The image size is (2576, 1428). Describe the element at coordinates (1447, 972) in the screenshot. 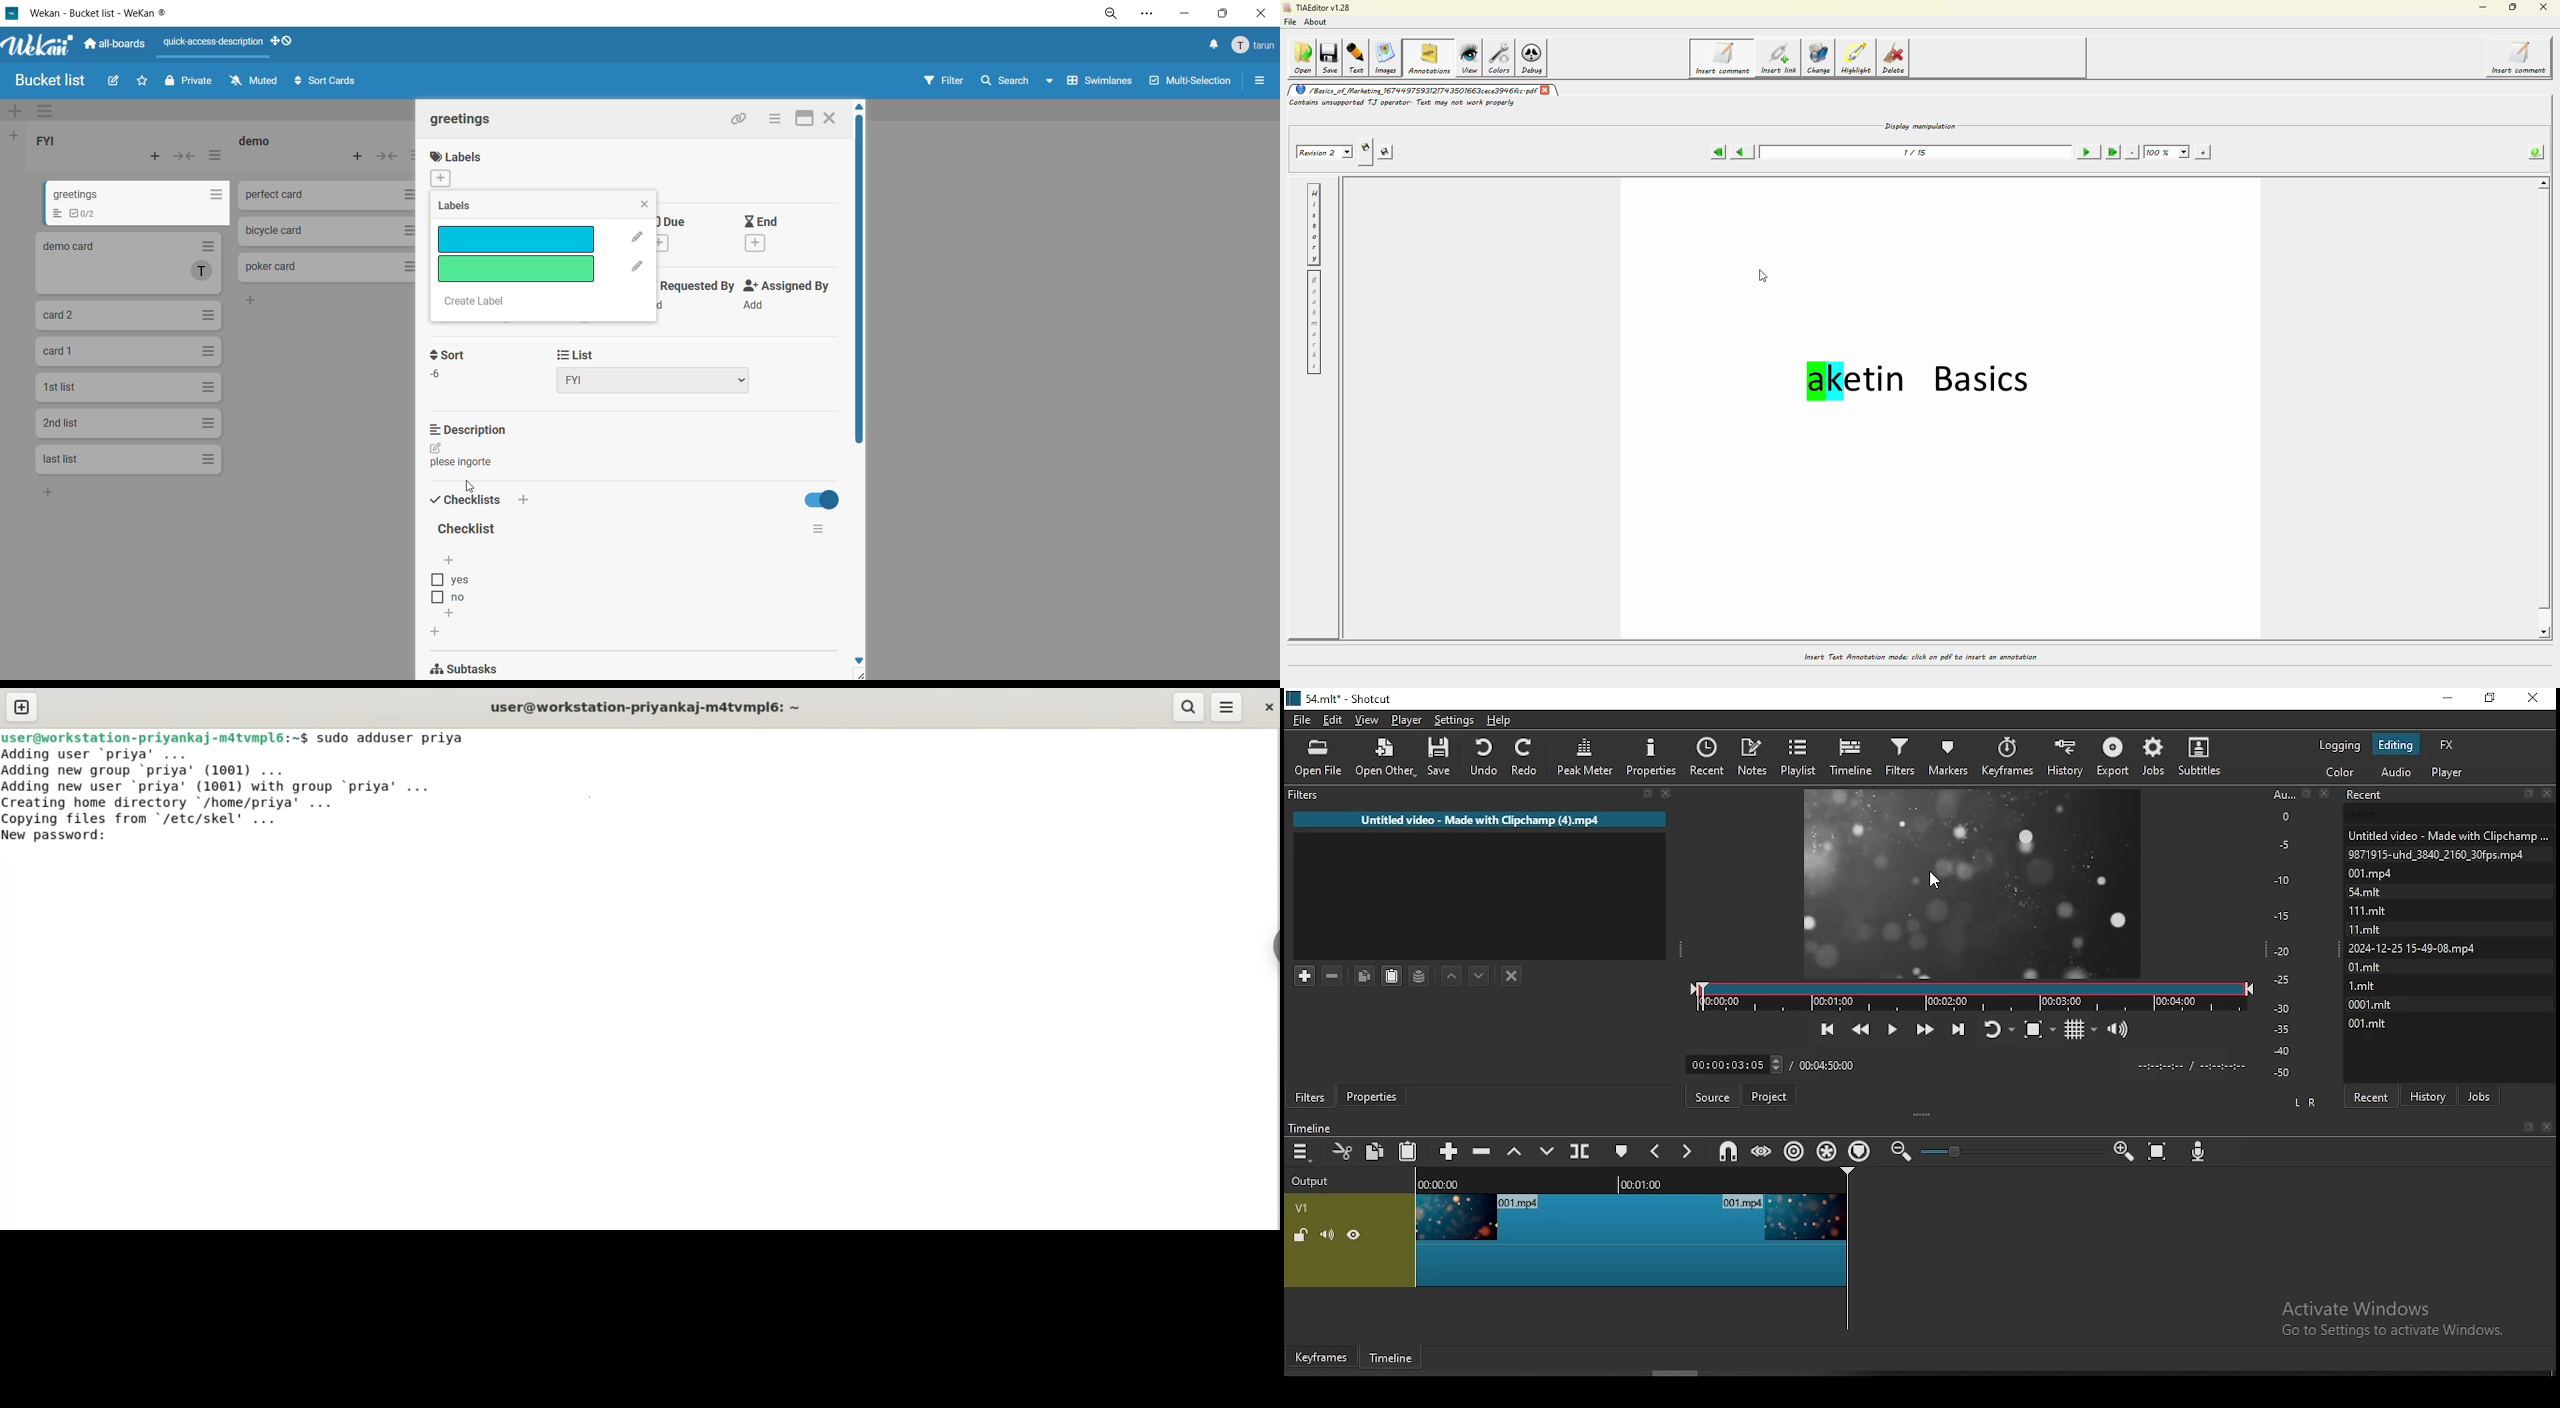

I see `move filter up` at that location.